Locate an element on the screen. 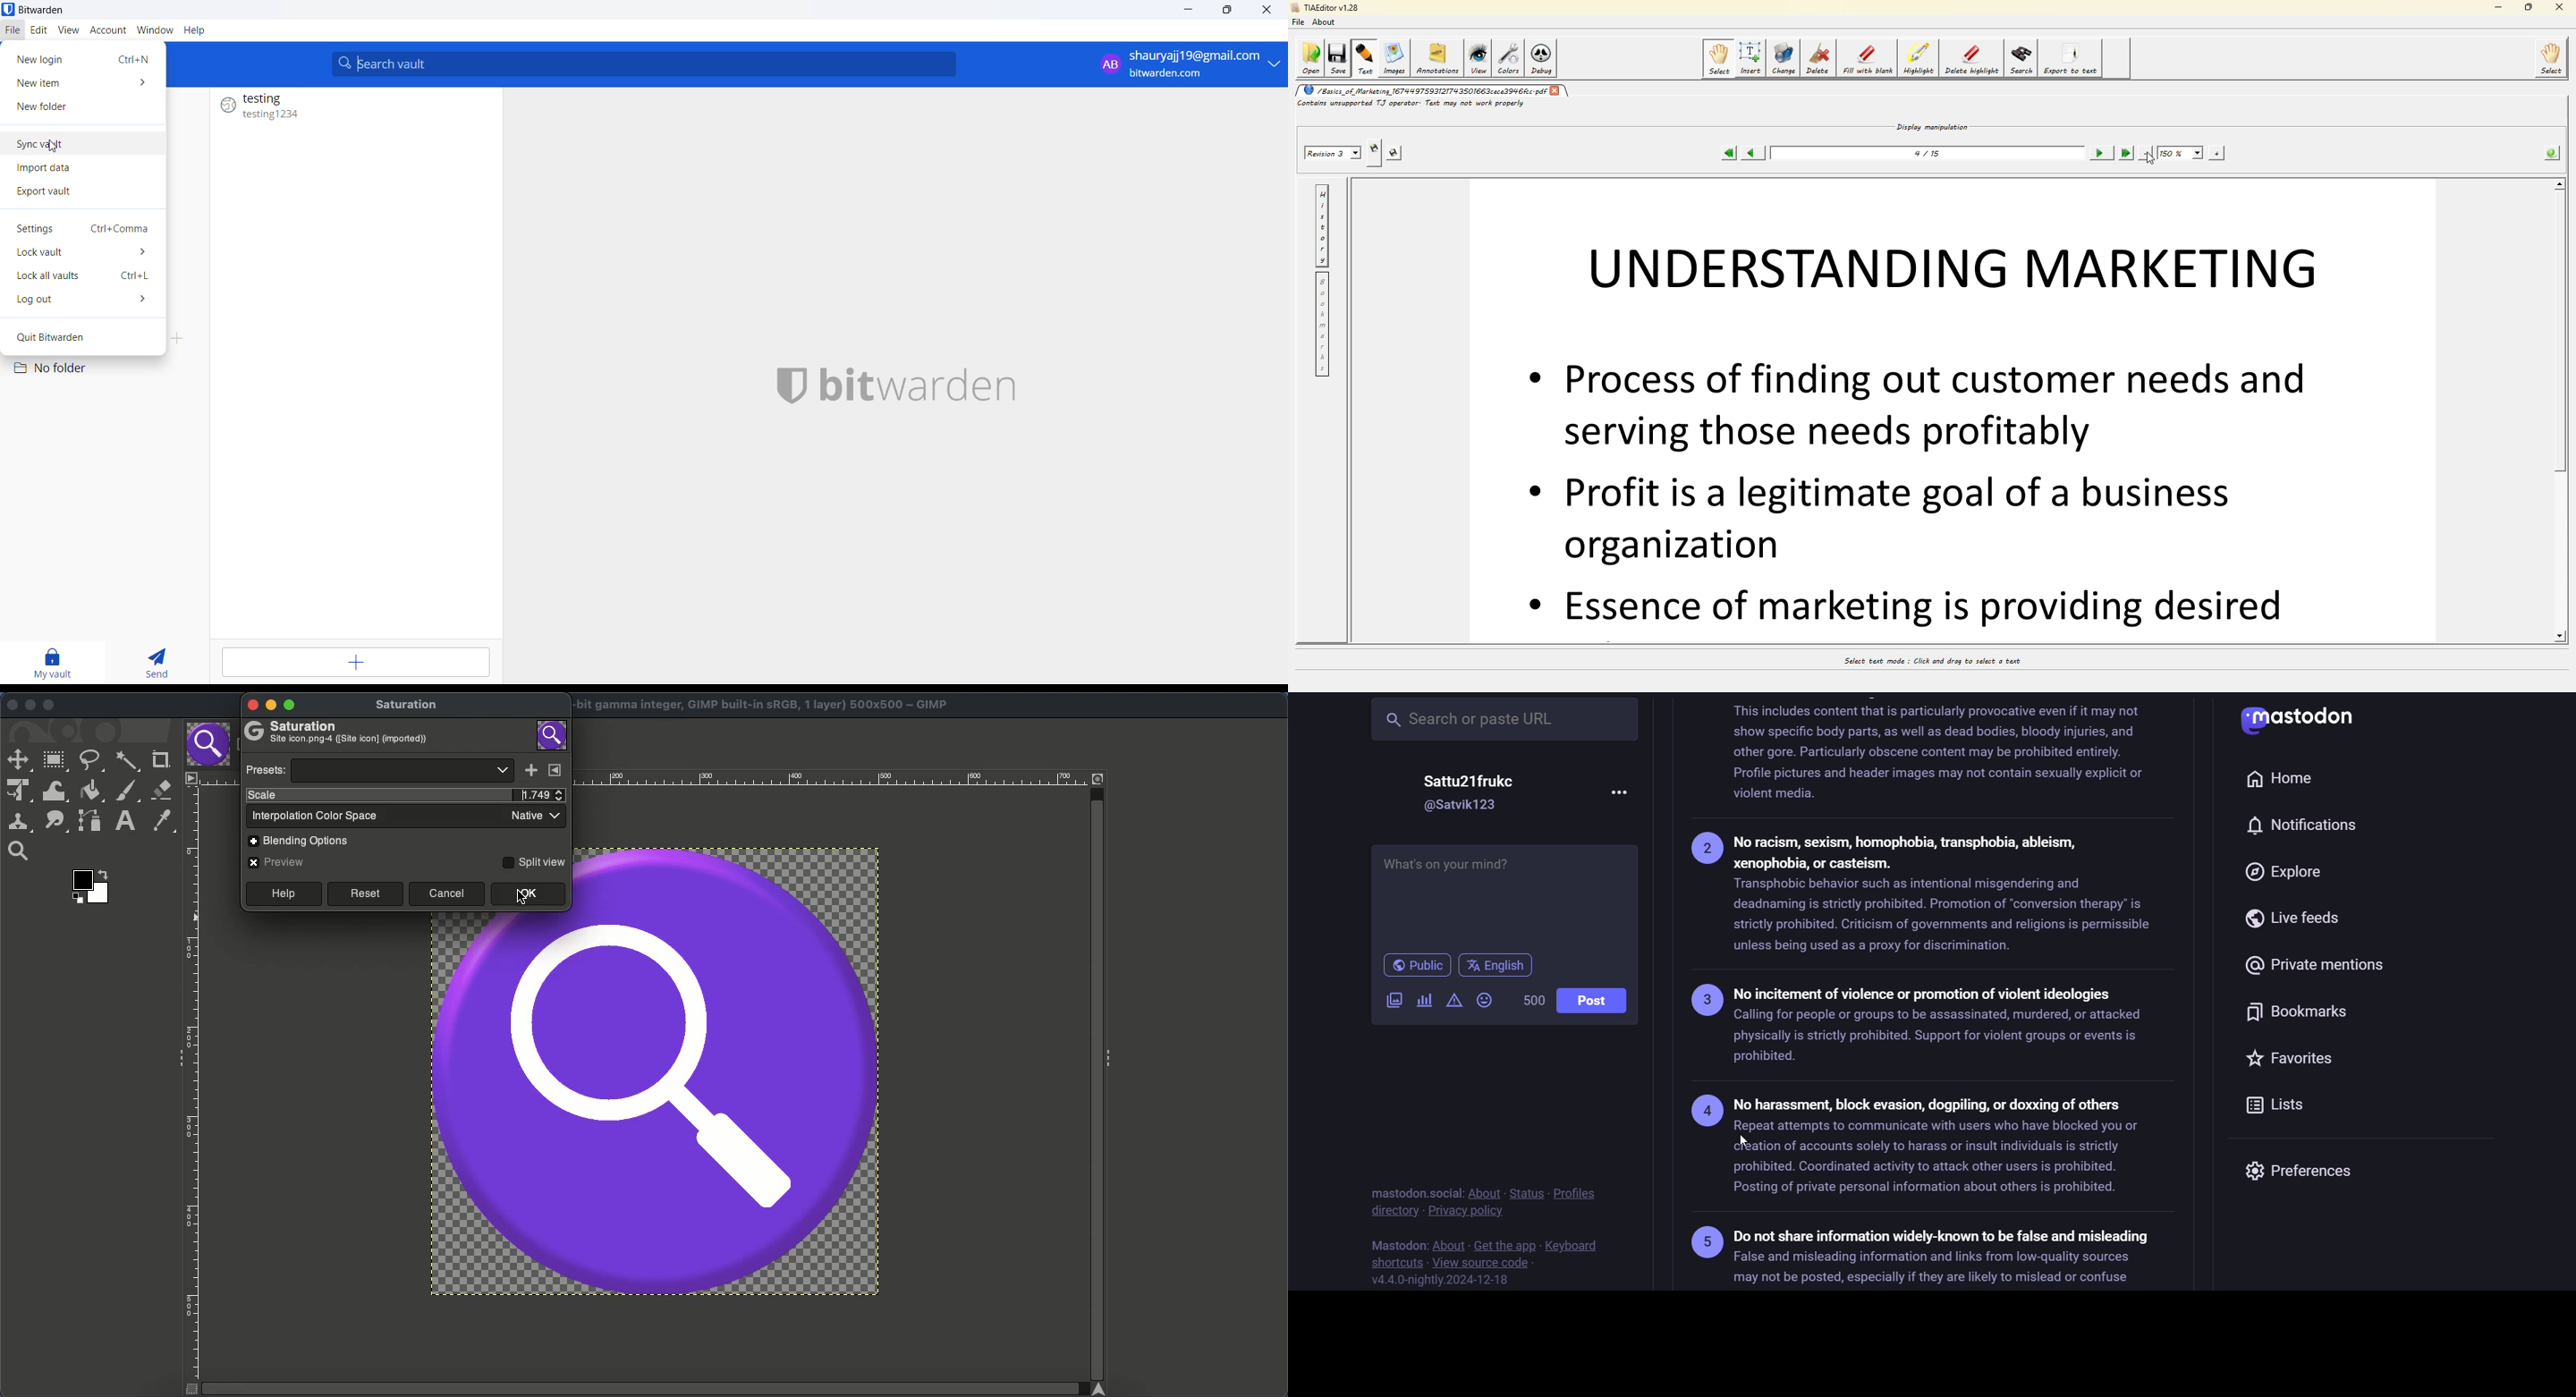 Image resolution: width=2576 pixels, height=1400 pixels. Minimize is located at coordinates (30, 706).